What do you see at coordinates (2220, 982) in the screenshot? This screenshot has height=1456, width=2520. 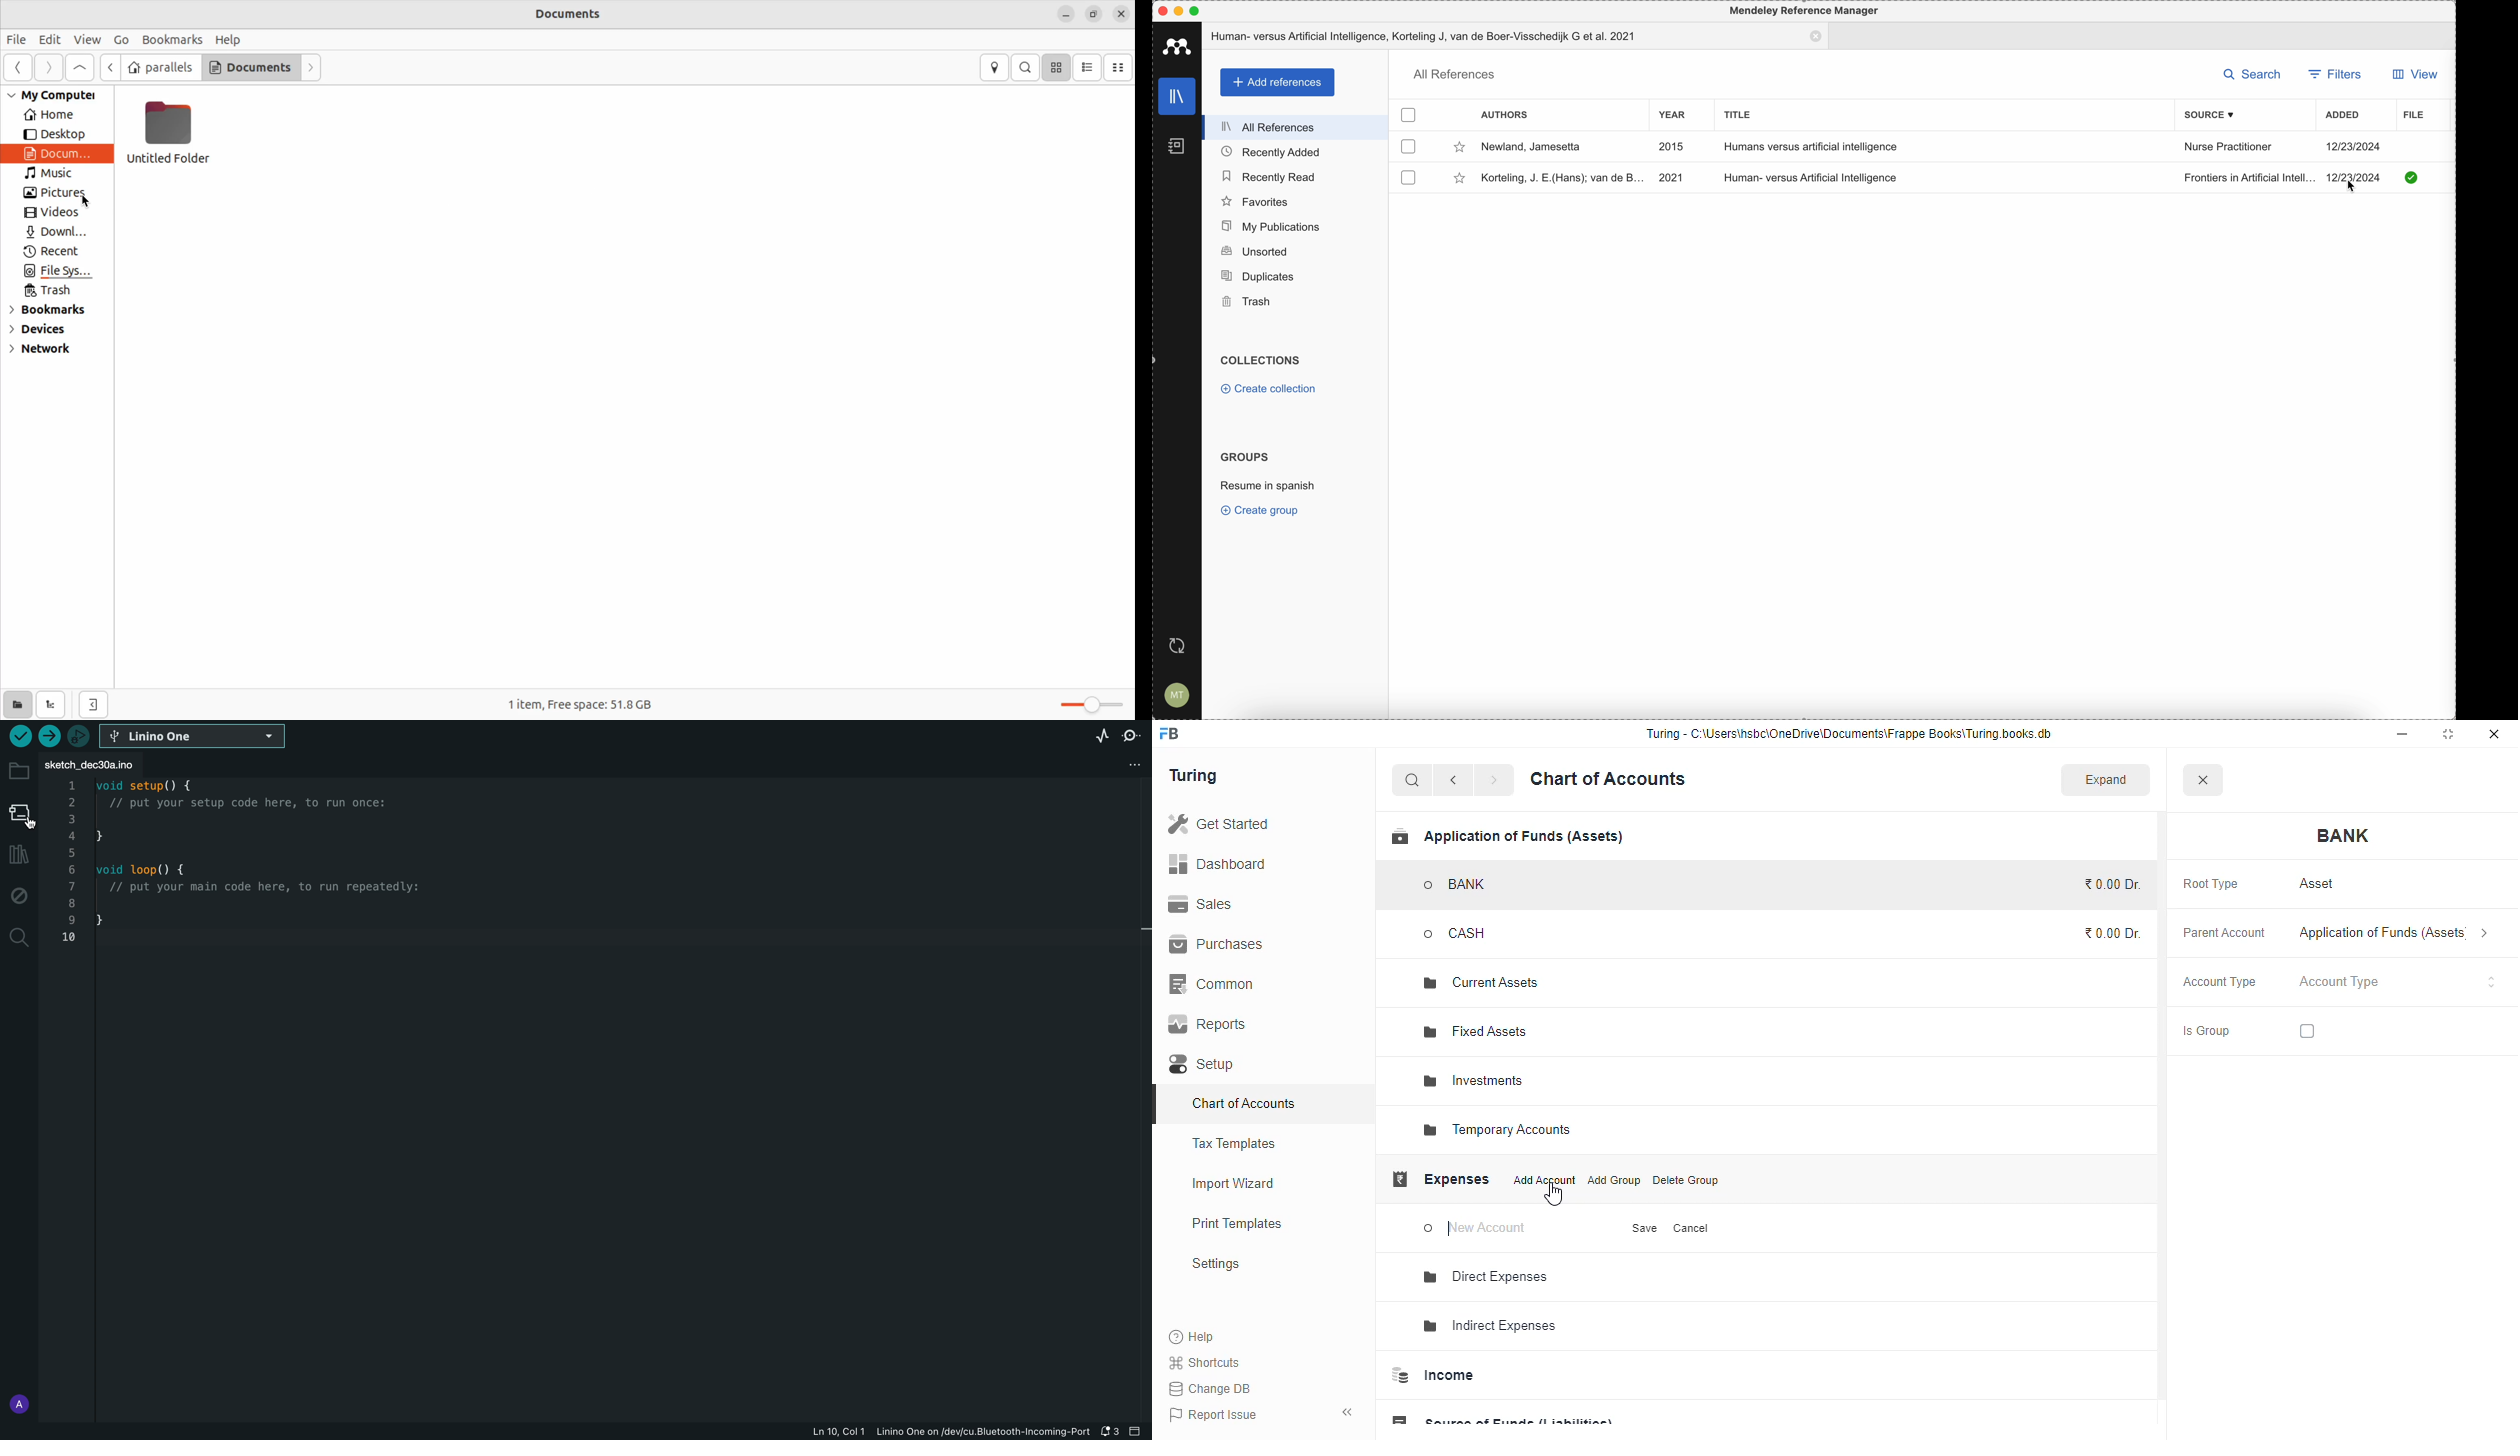 I see `account type` at bounding box center [2220, 982].